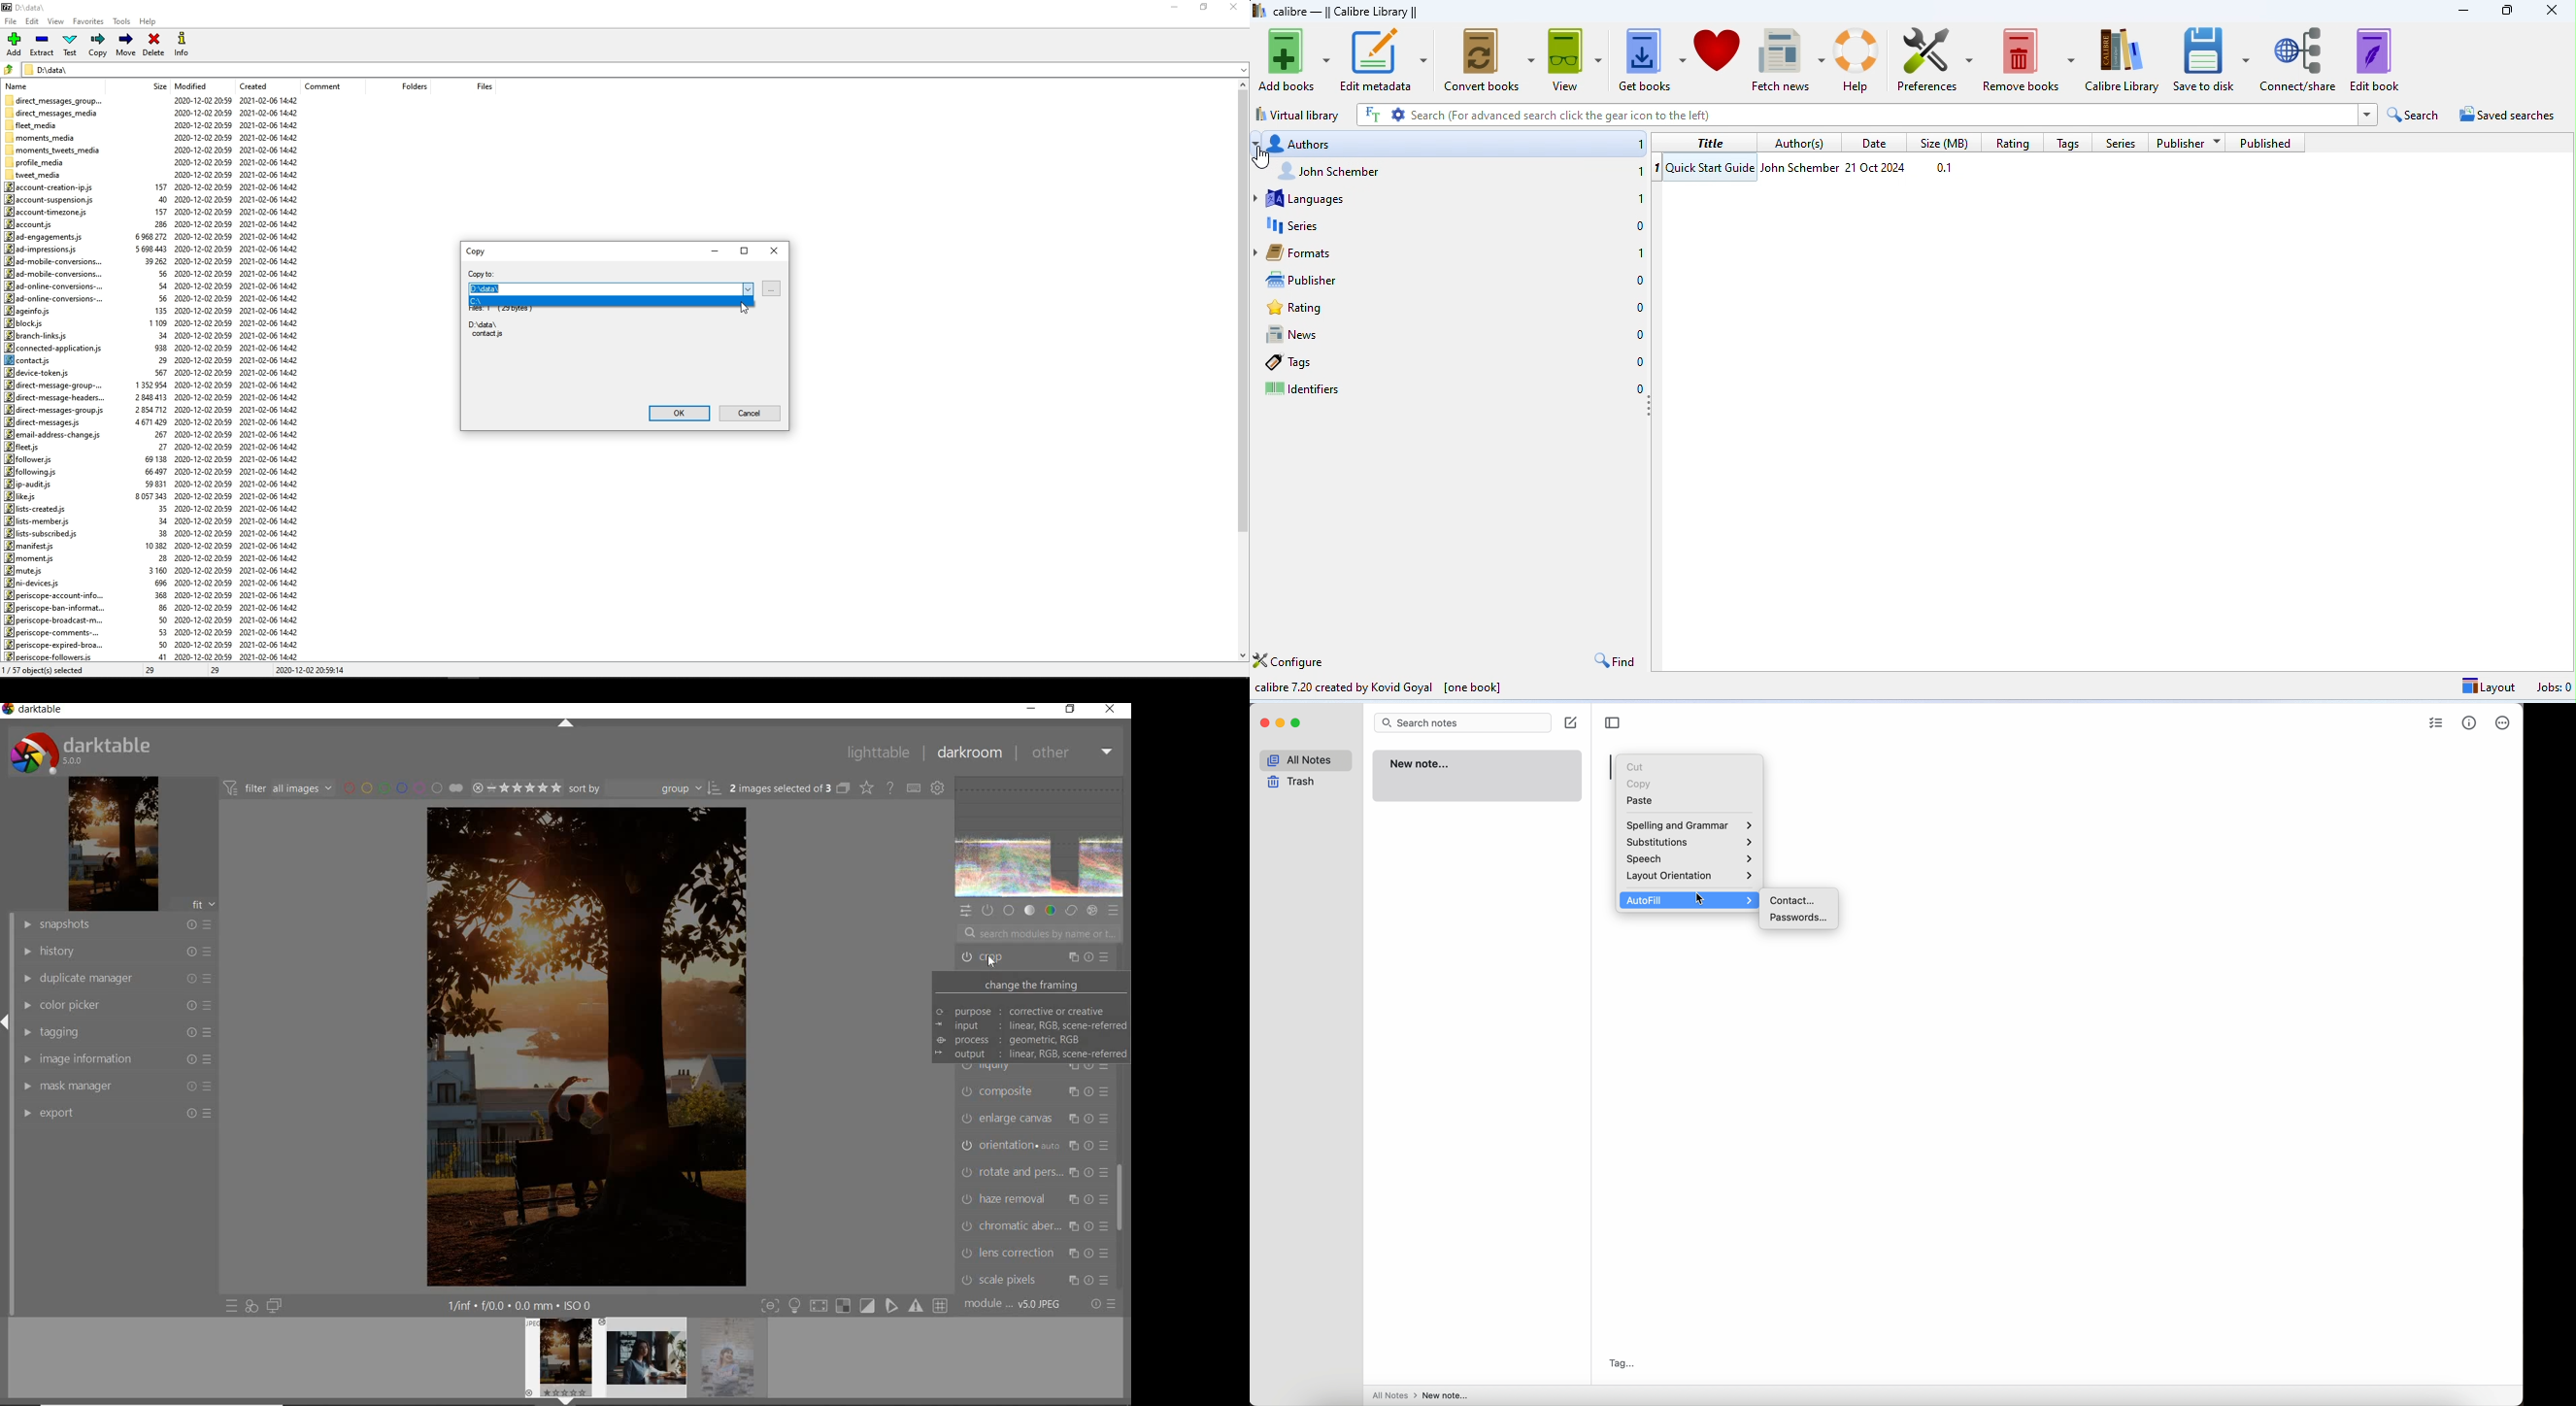  Describe the element at coordinates (116, 1031) in the screenshot. I see `tagging` at that location.